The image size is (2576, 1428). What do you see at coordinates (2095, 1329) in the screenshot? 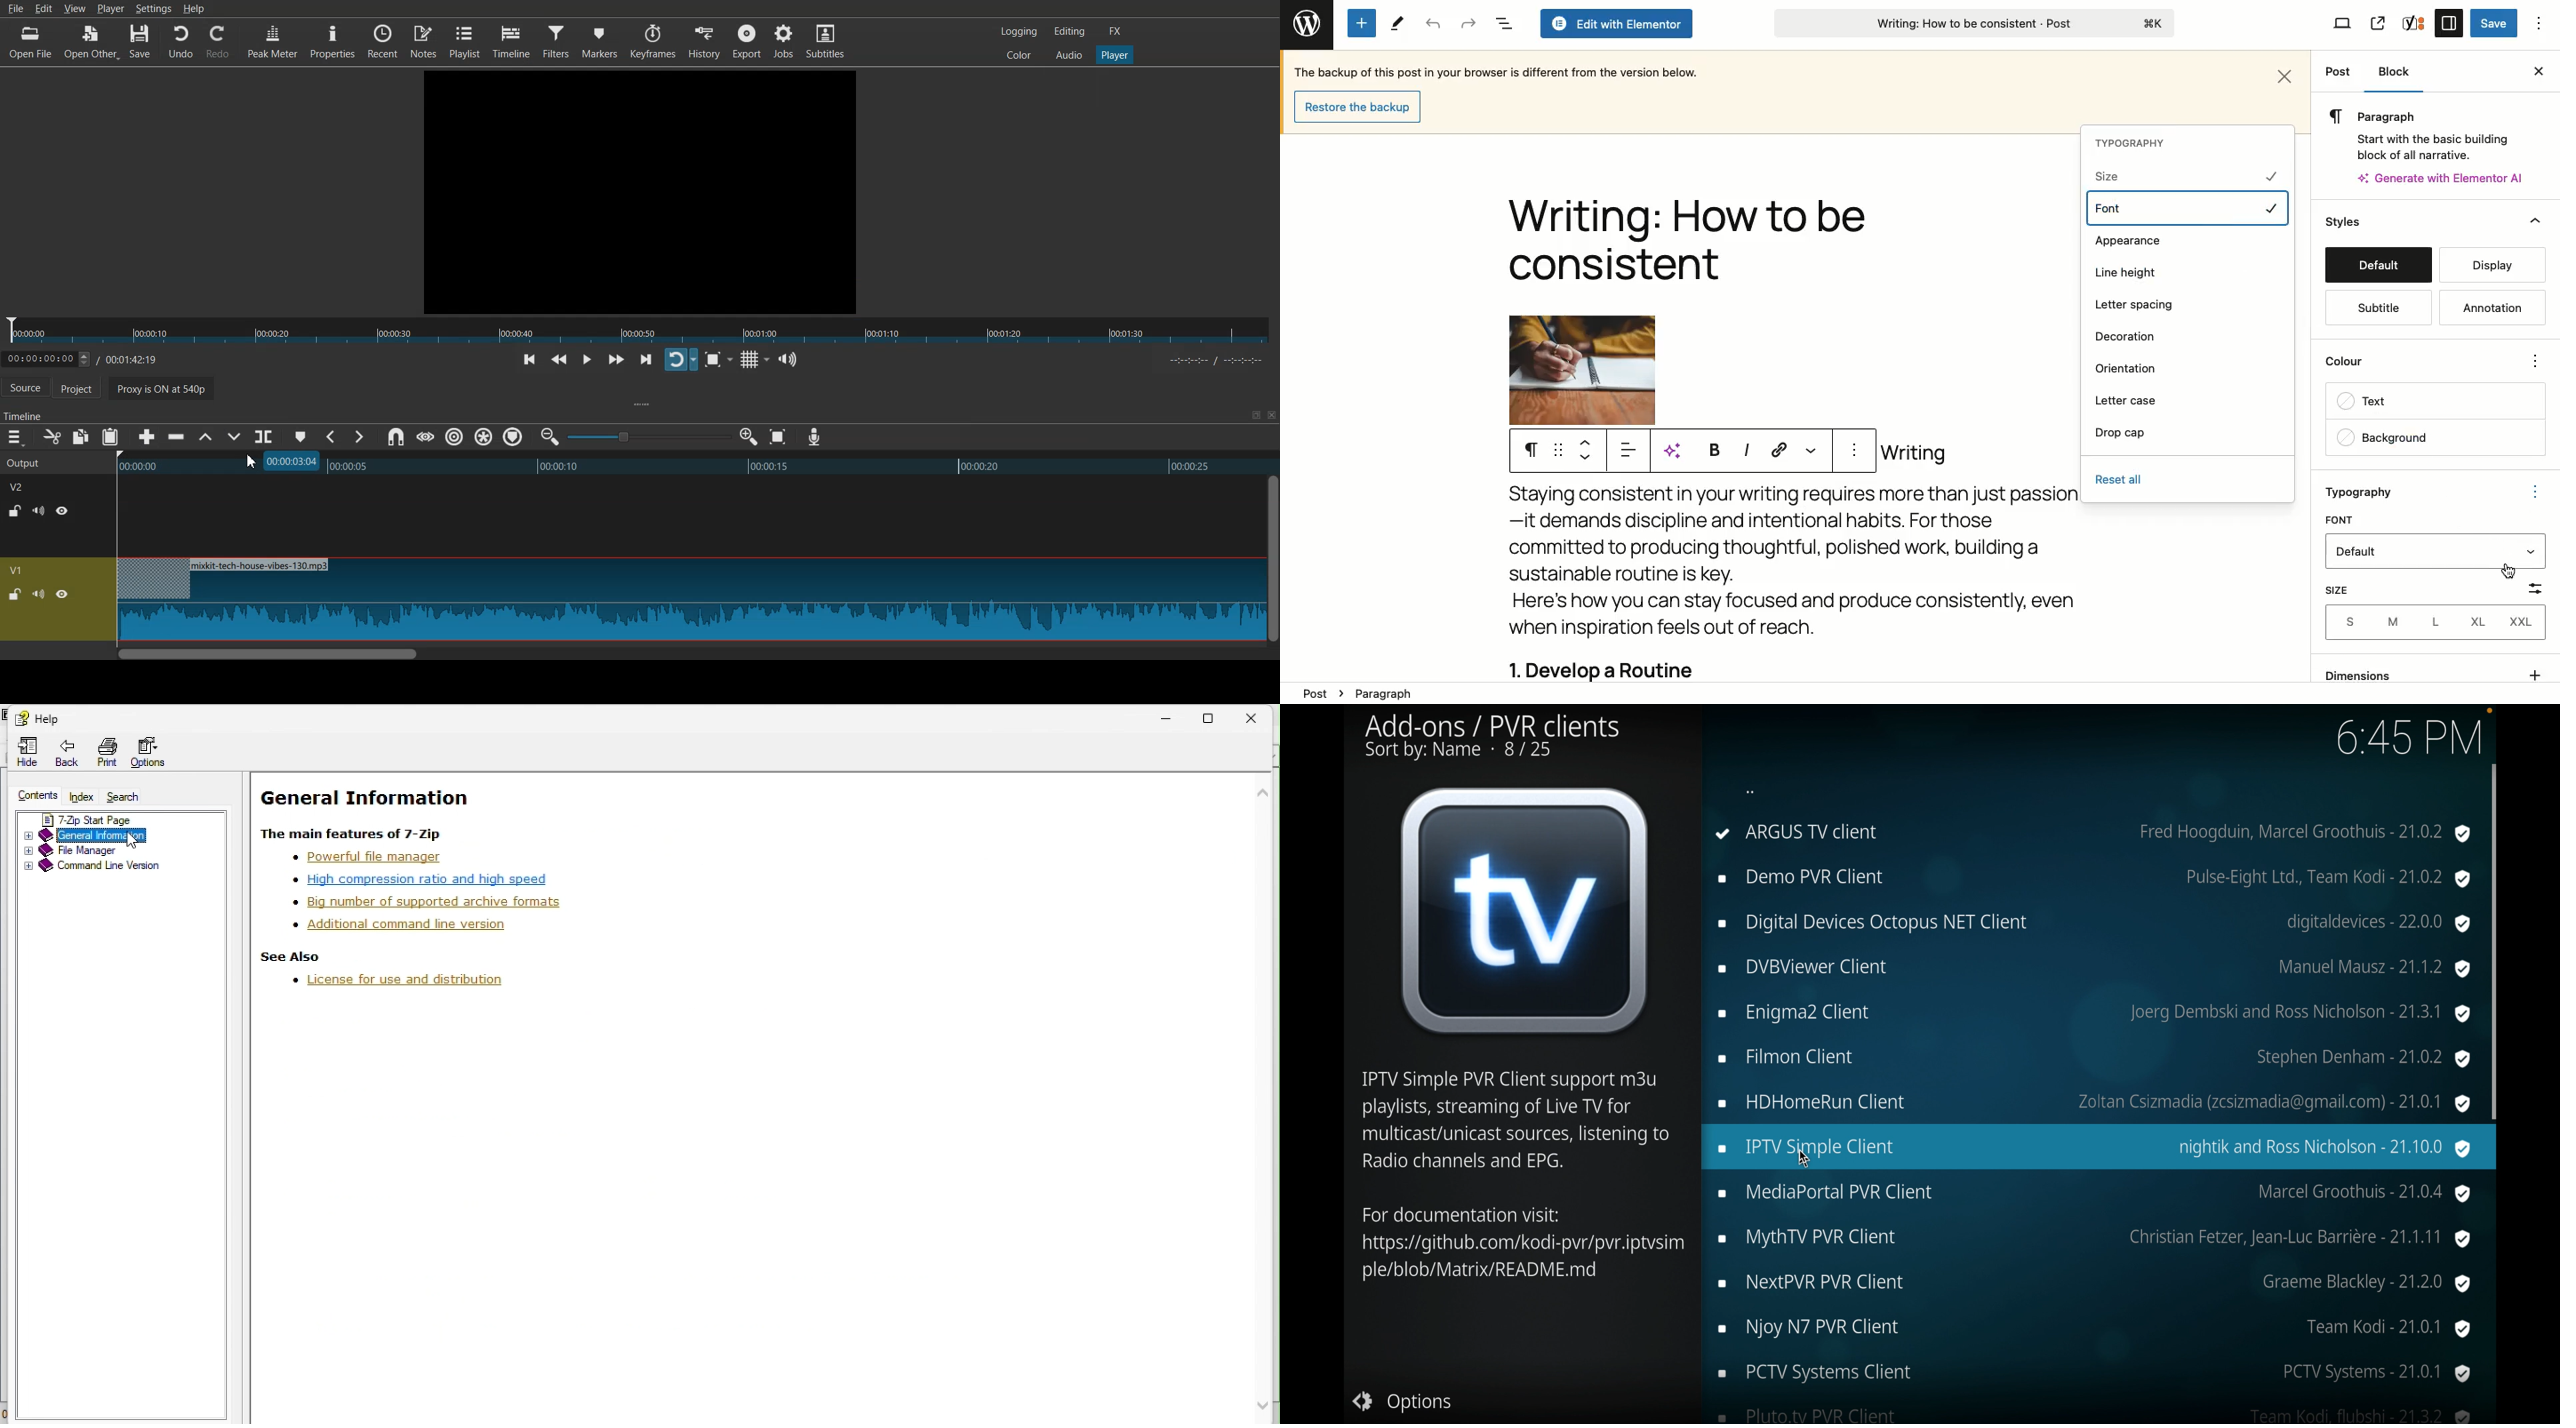
I see `enjoy N7 PVR client` at bounding box center [2095, 1329].